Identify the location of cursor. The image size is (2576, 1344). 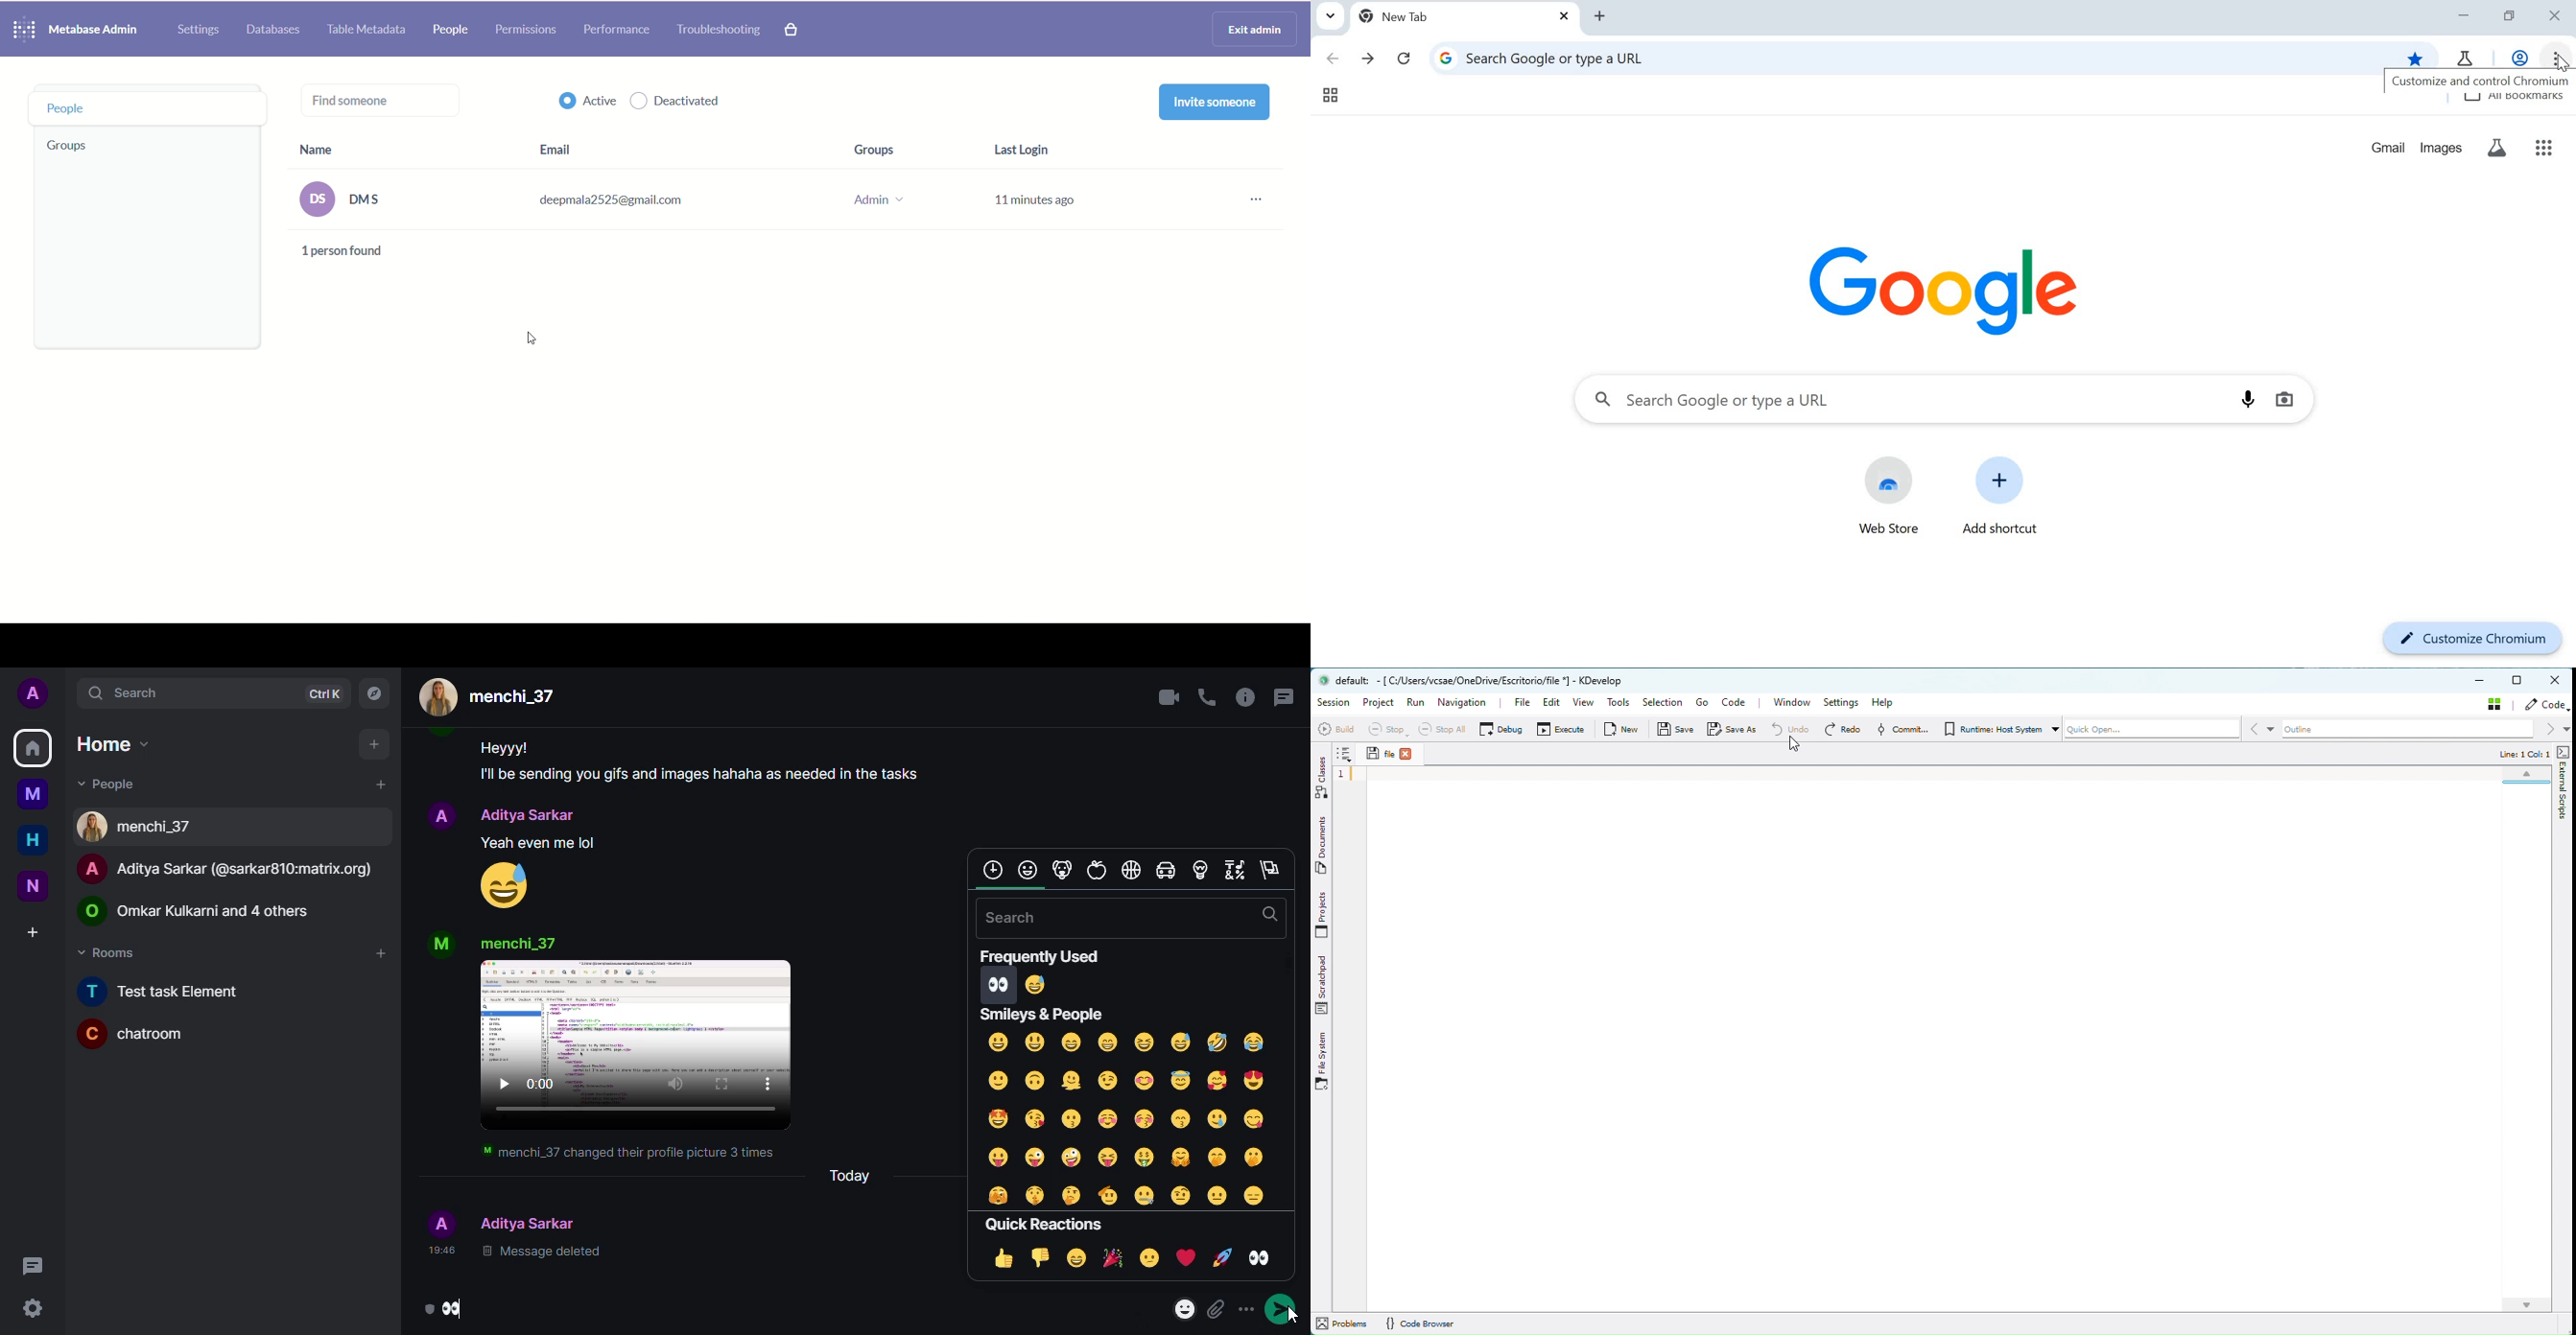
(1294, 1321).